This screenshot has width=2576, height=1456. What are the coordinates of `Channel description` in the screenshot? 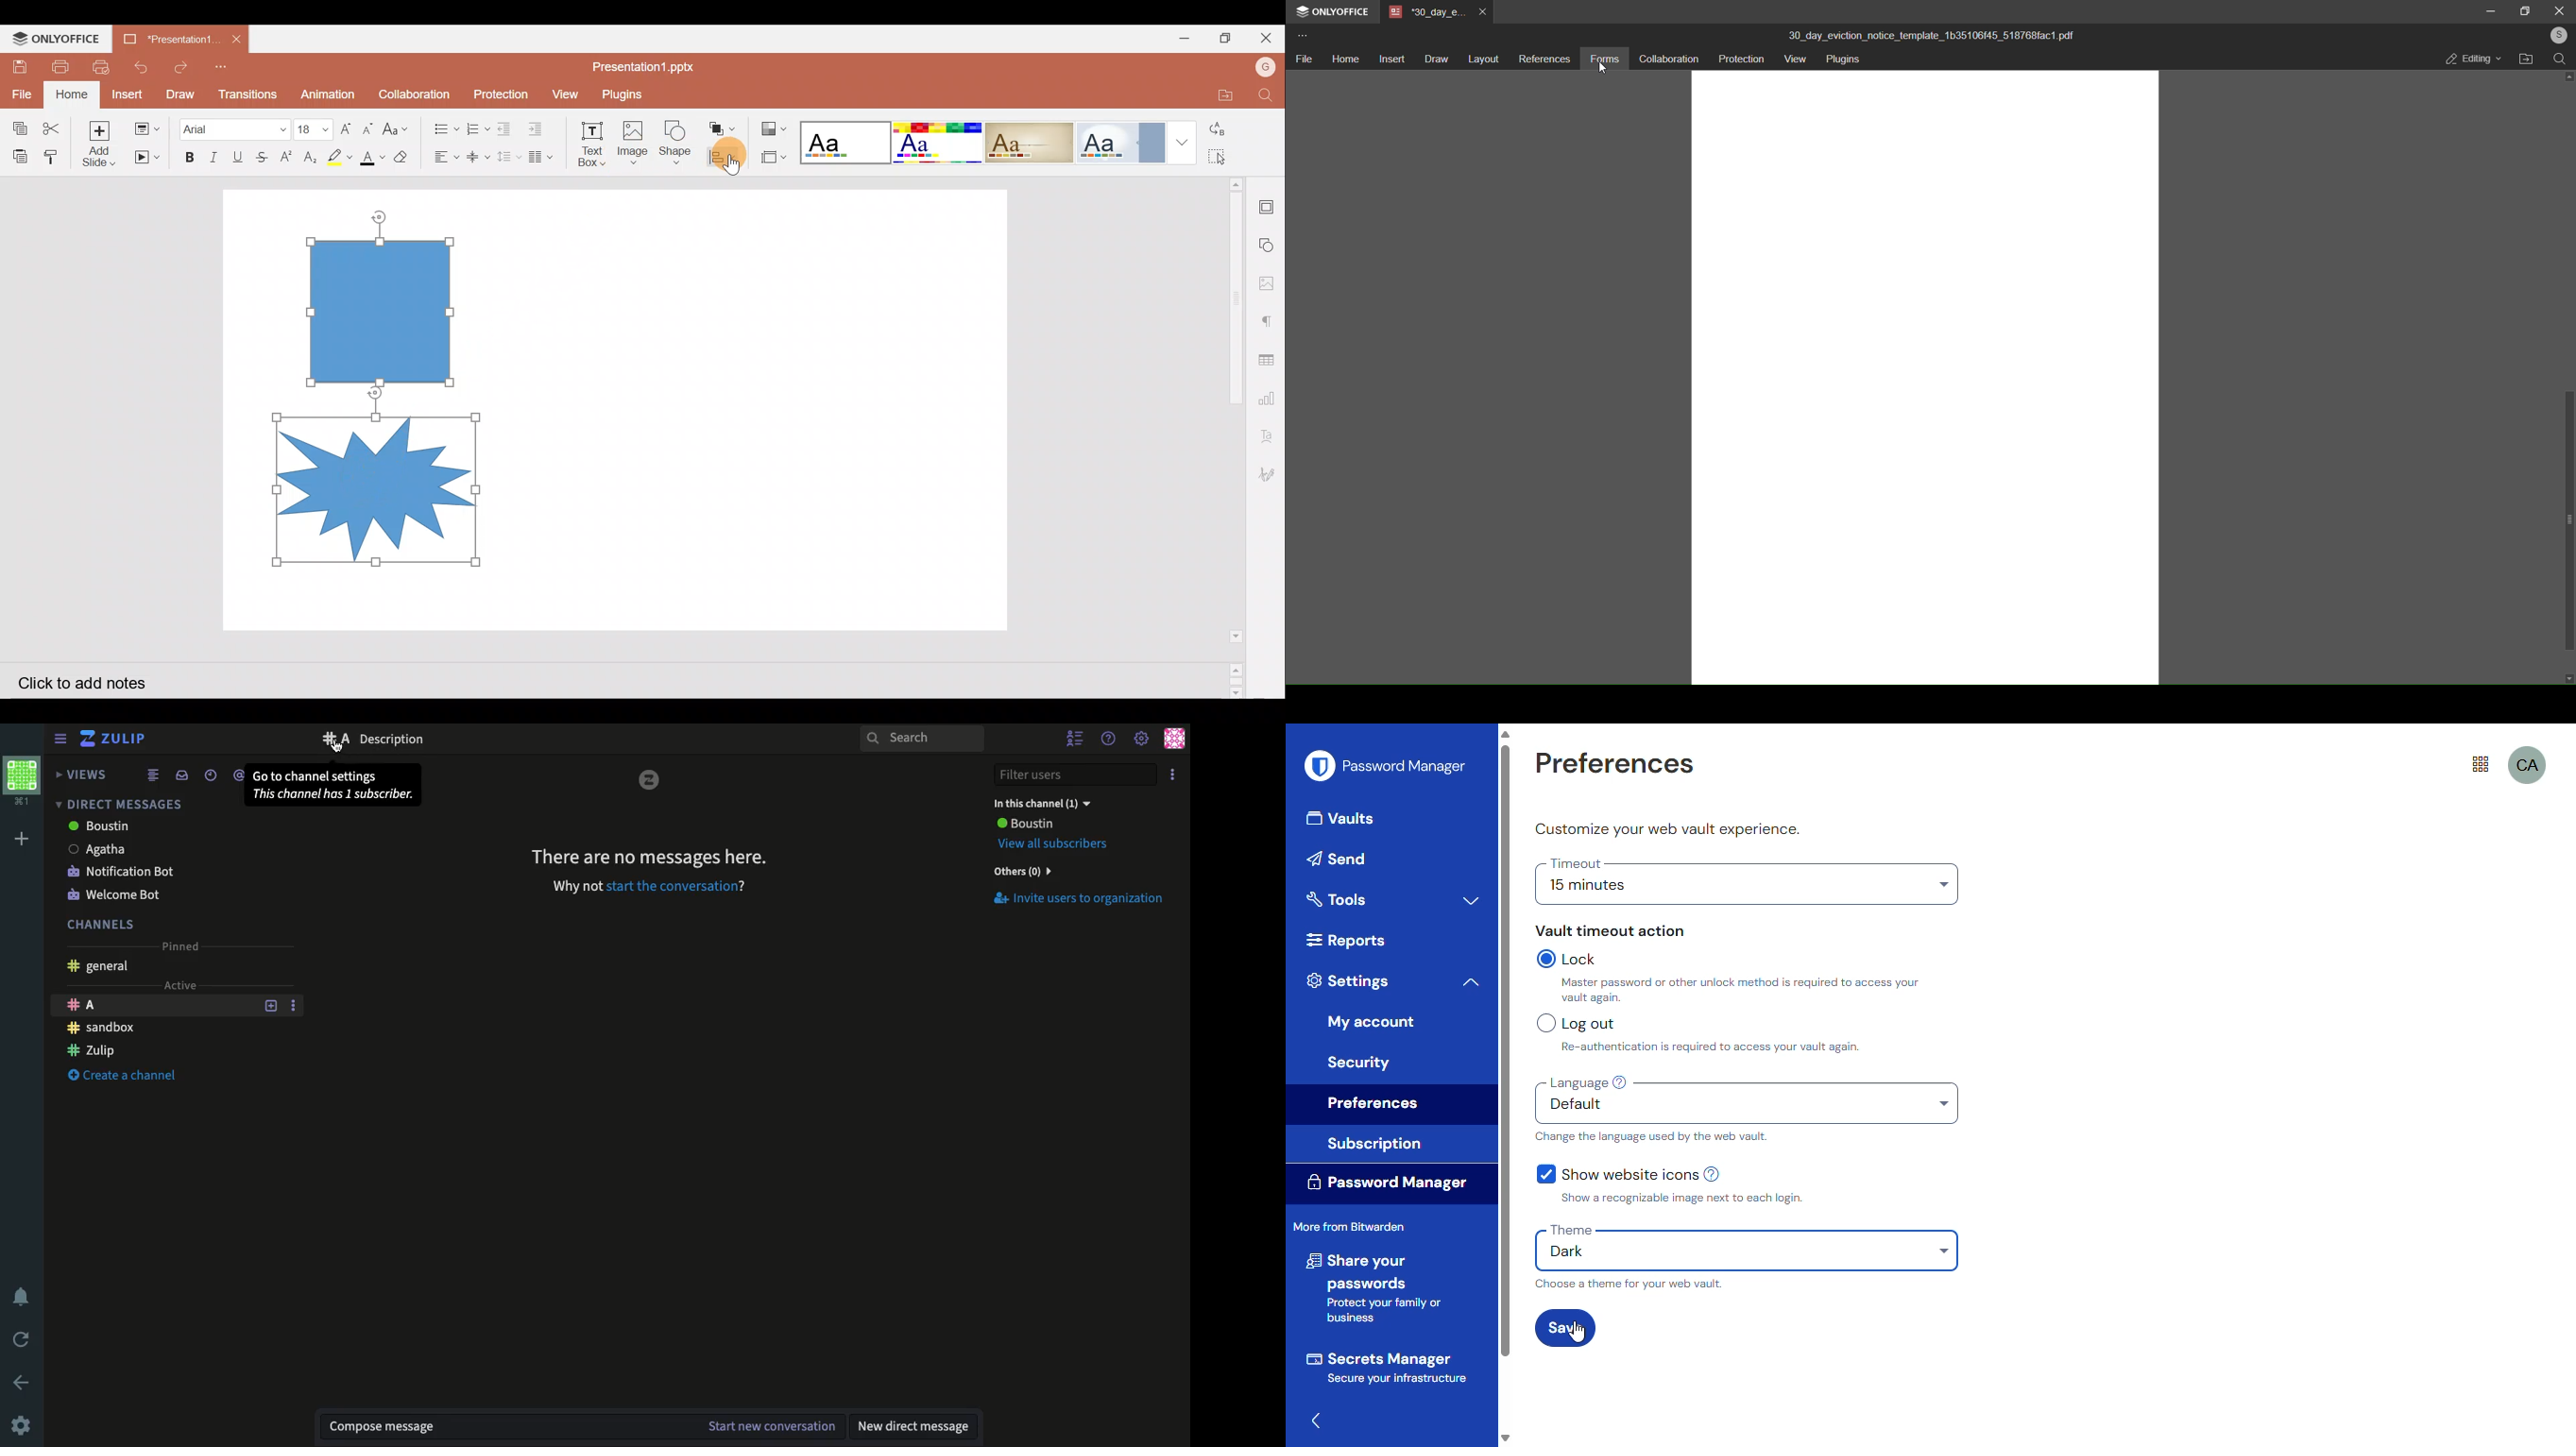 It's located at (402, 740).